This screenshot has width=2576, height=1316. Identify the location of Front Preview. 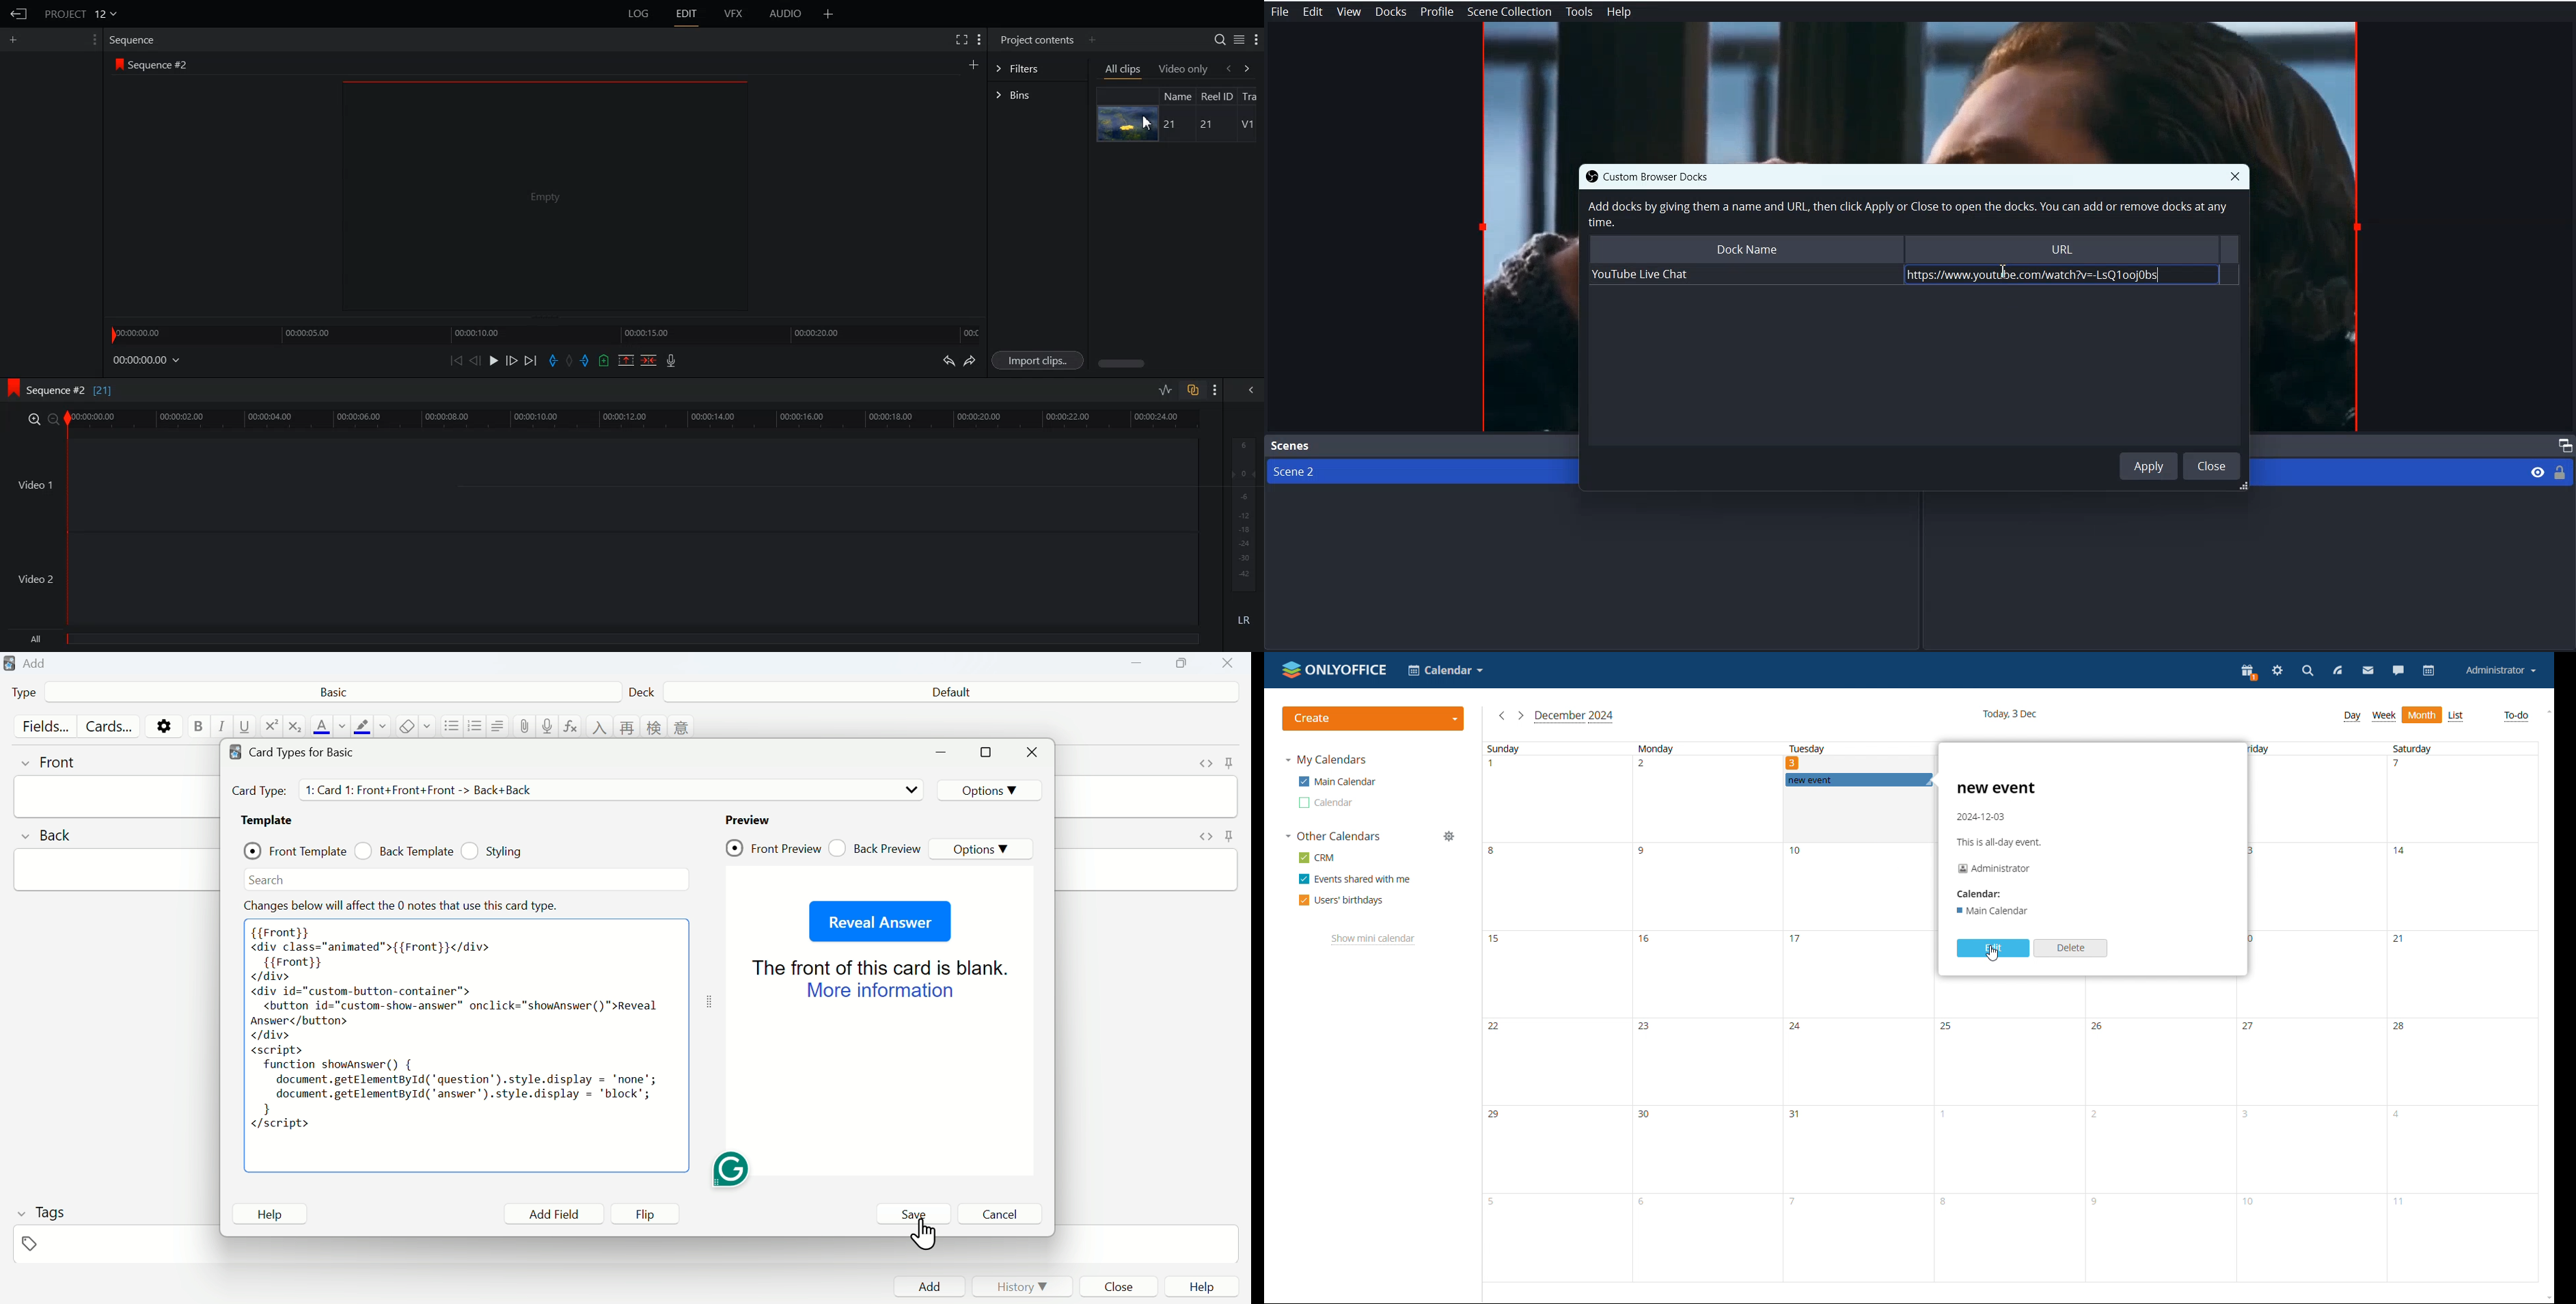
(774, 848).